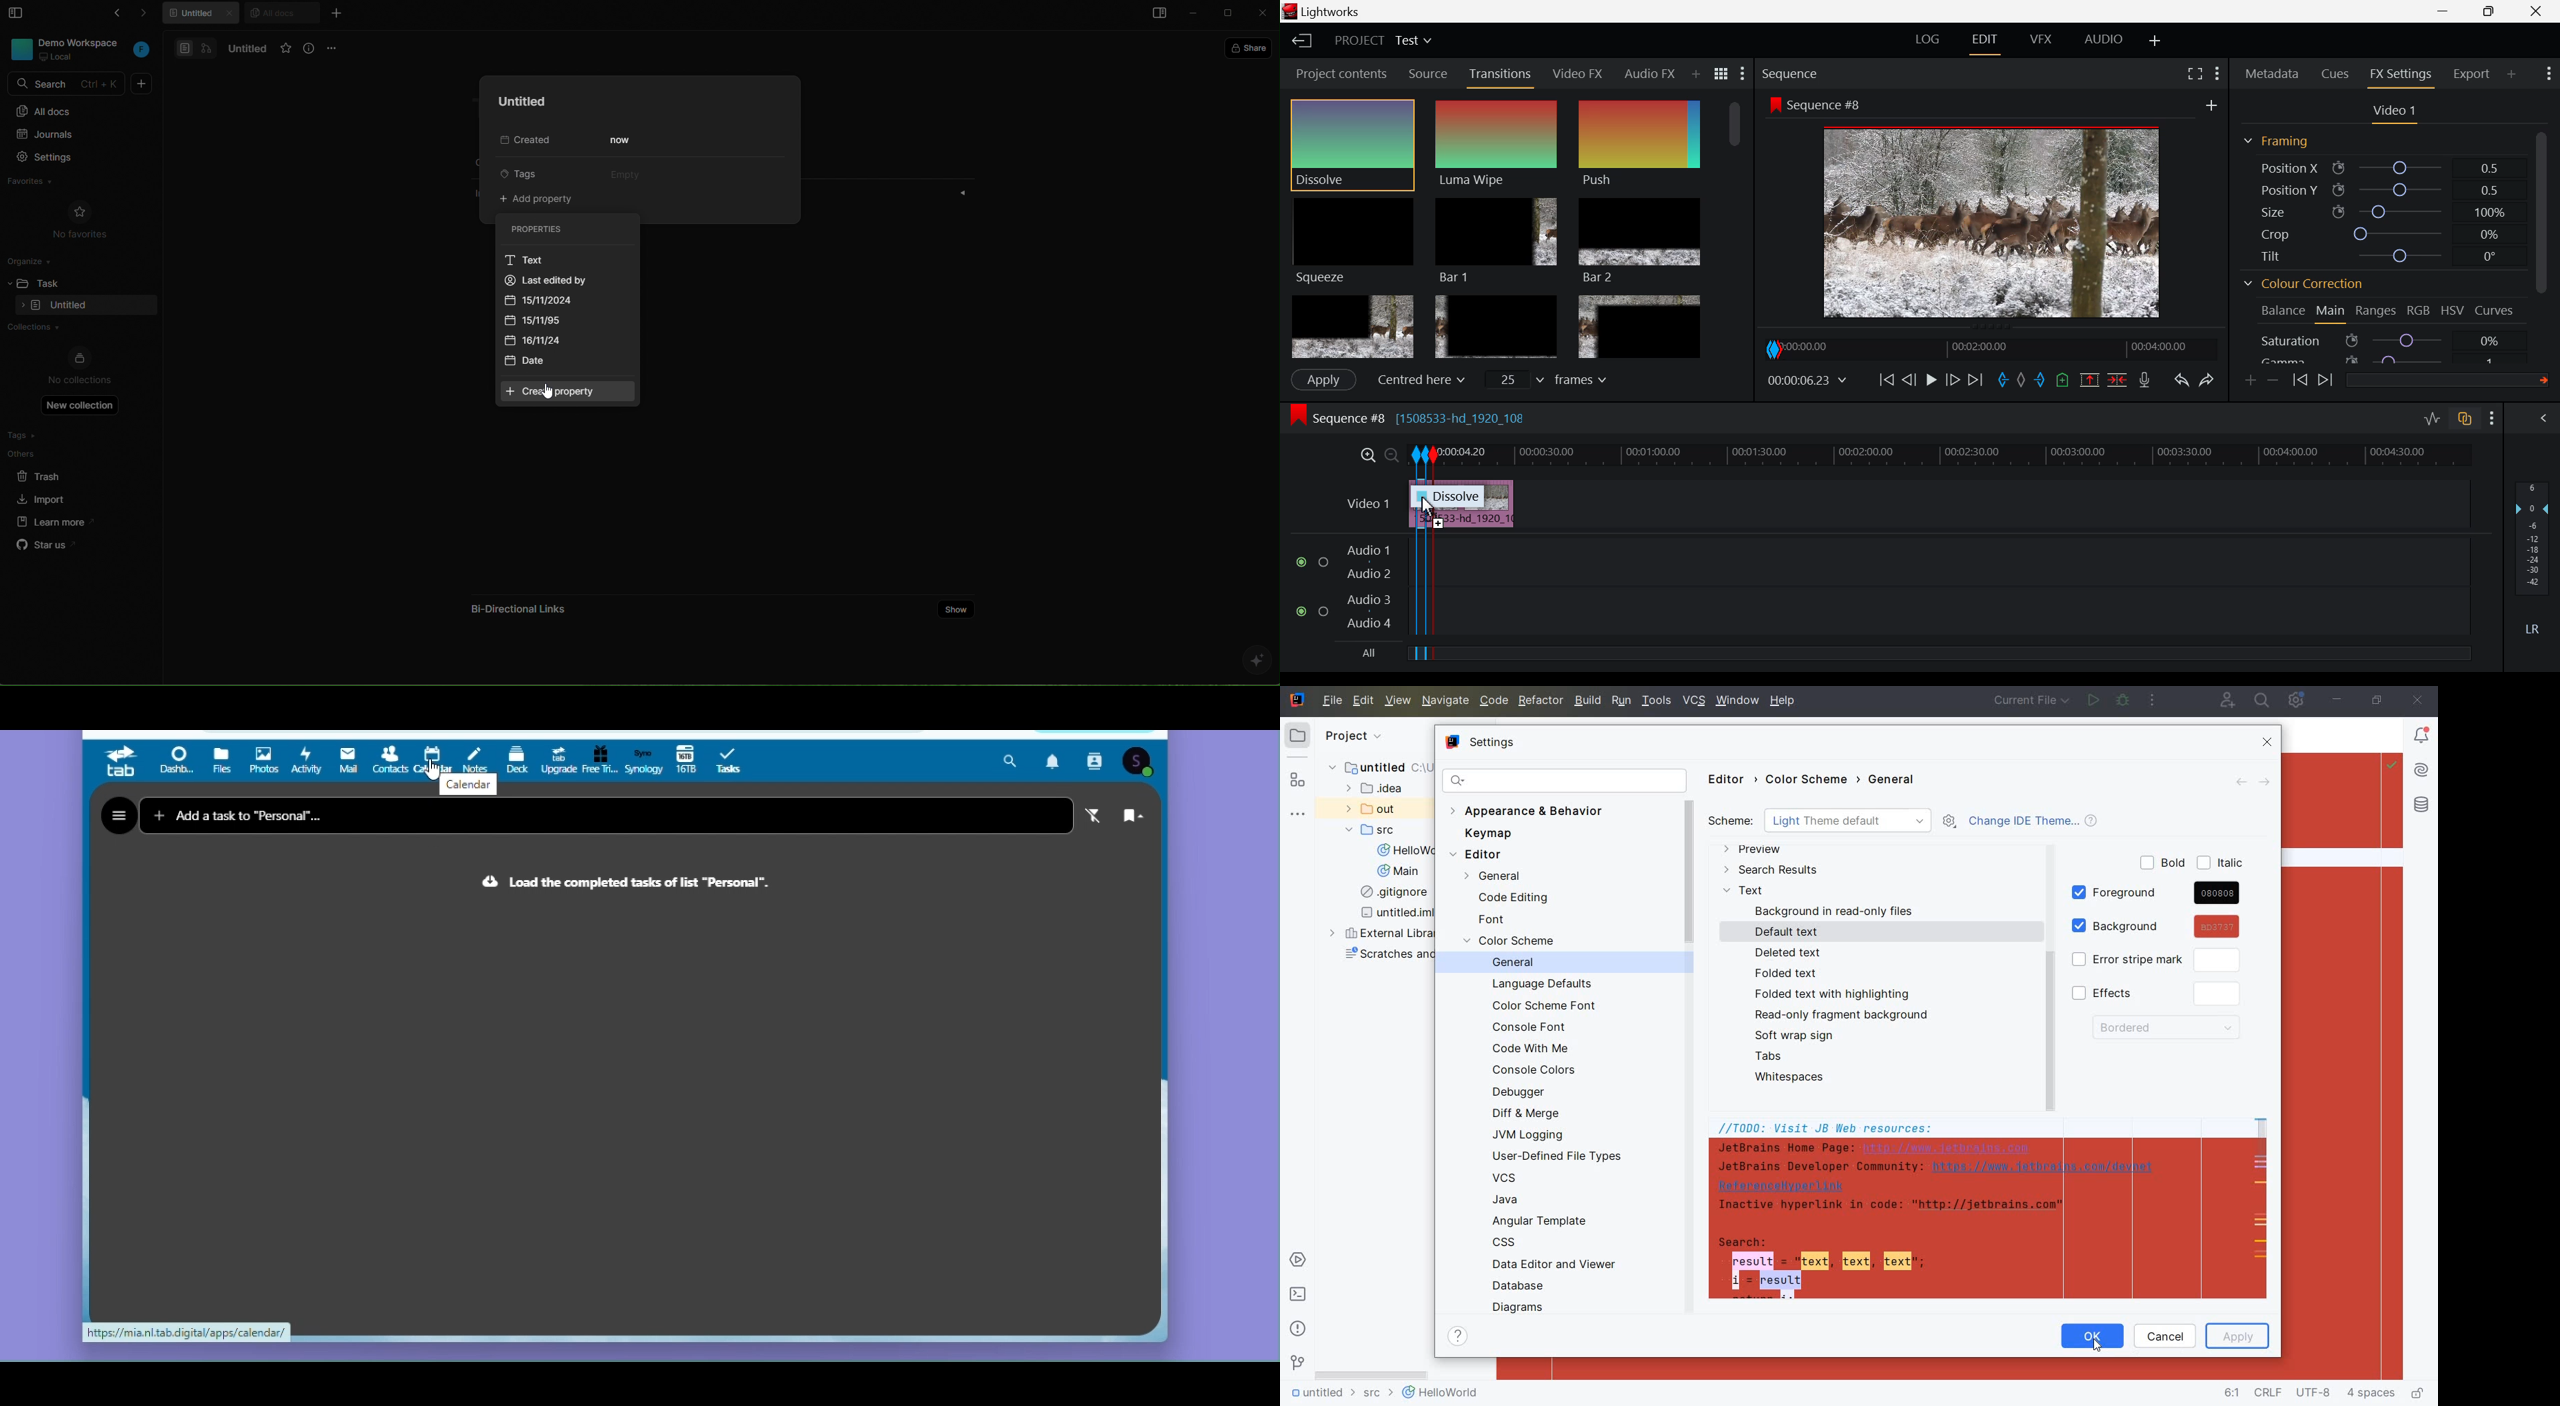 The width and height of the screenshot is (2576, 1428). What do you see at coordinates (2102, 1350) in the screenshot?
I see `cursor` at bounding box center [2102, 1350].